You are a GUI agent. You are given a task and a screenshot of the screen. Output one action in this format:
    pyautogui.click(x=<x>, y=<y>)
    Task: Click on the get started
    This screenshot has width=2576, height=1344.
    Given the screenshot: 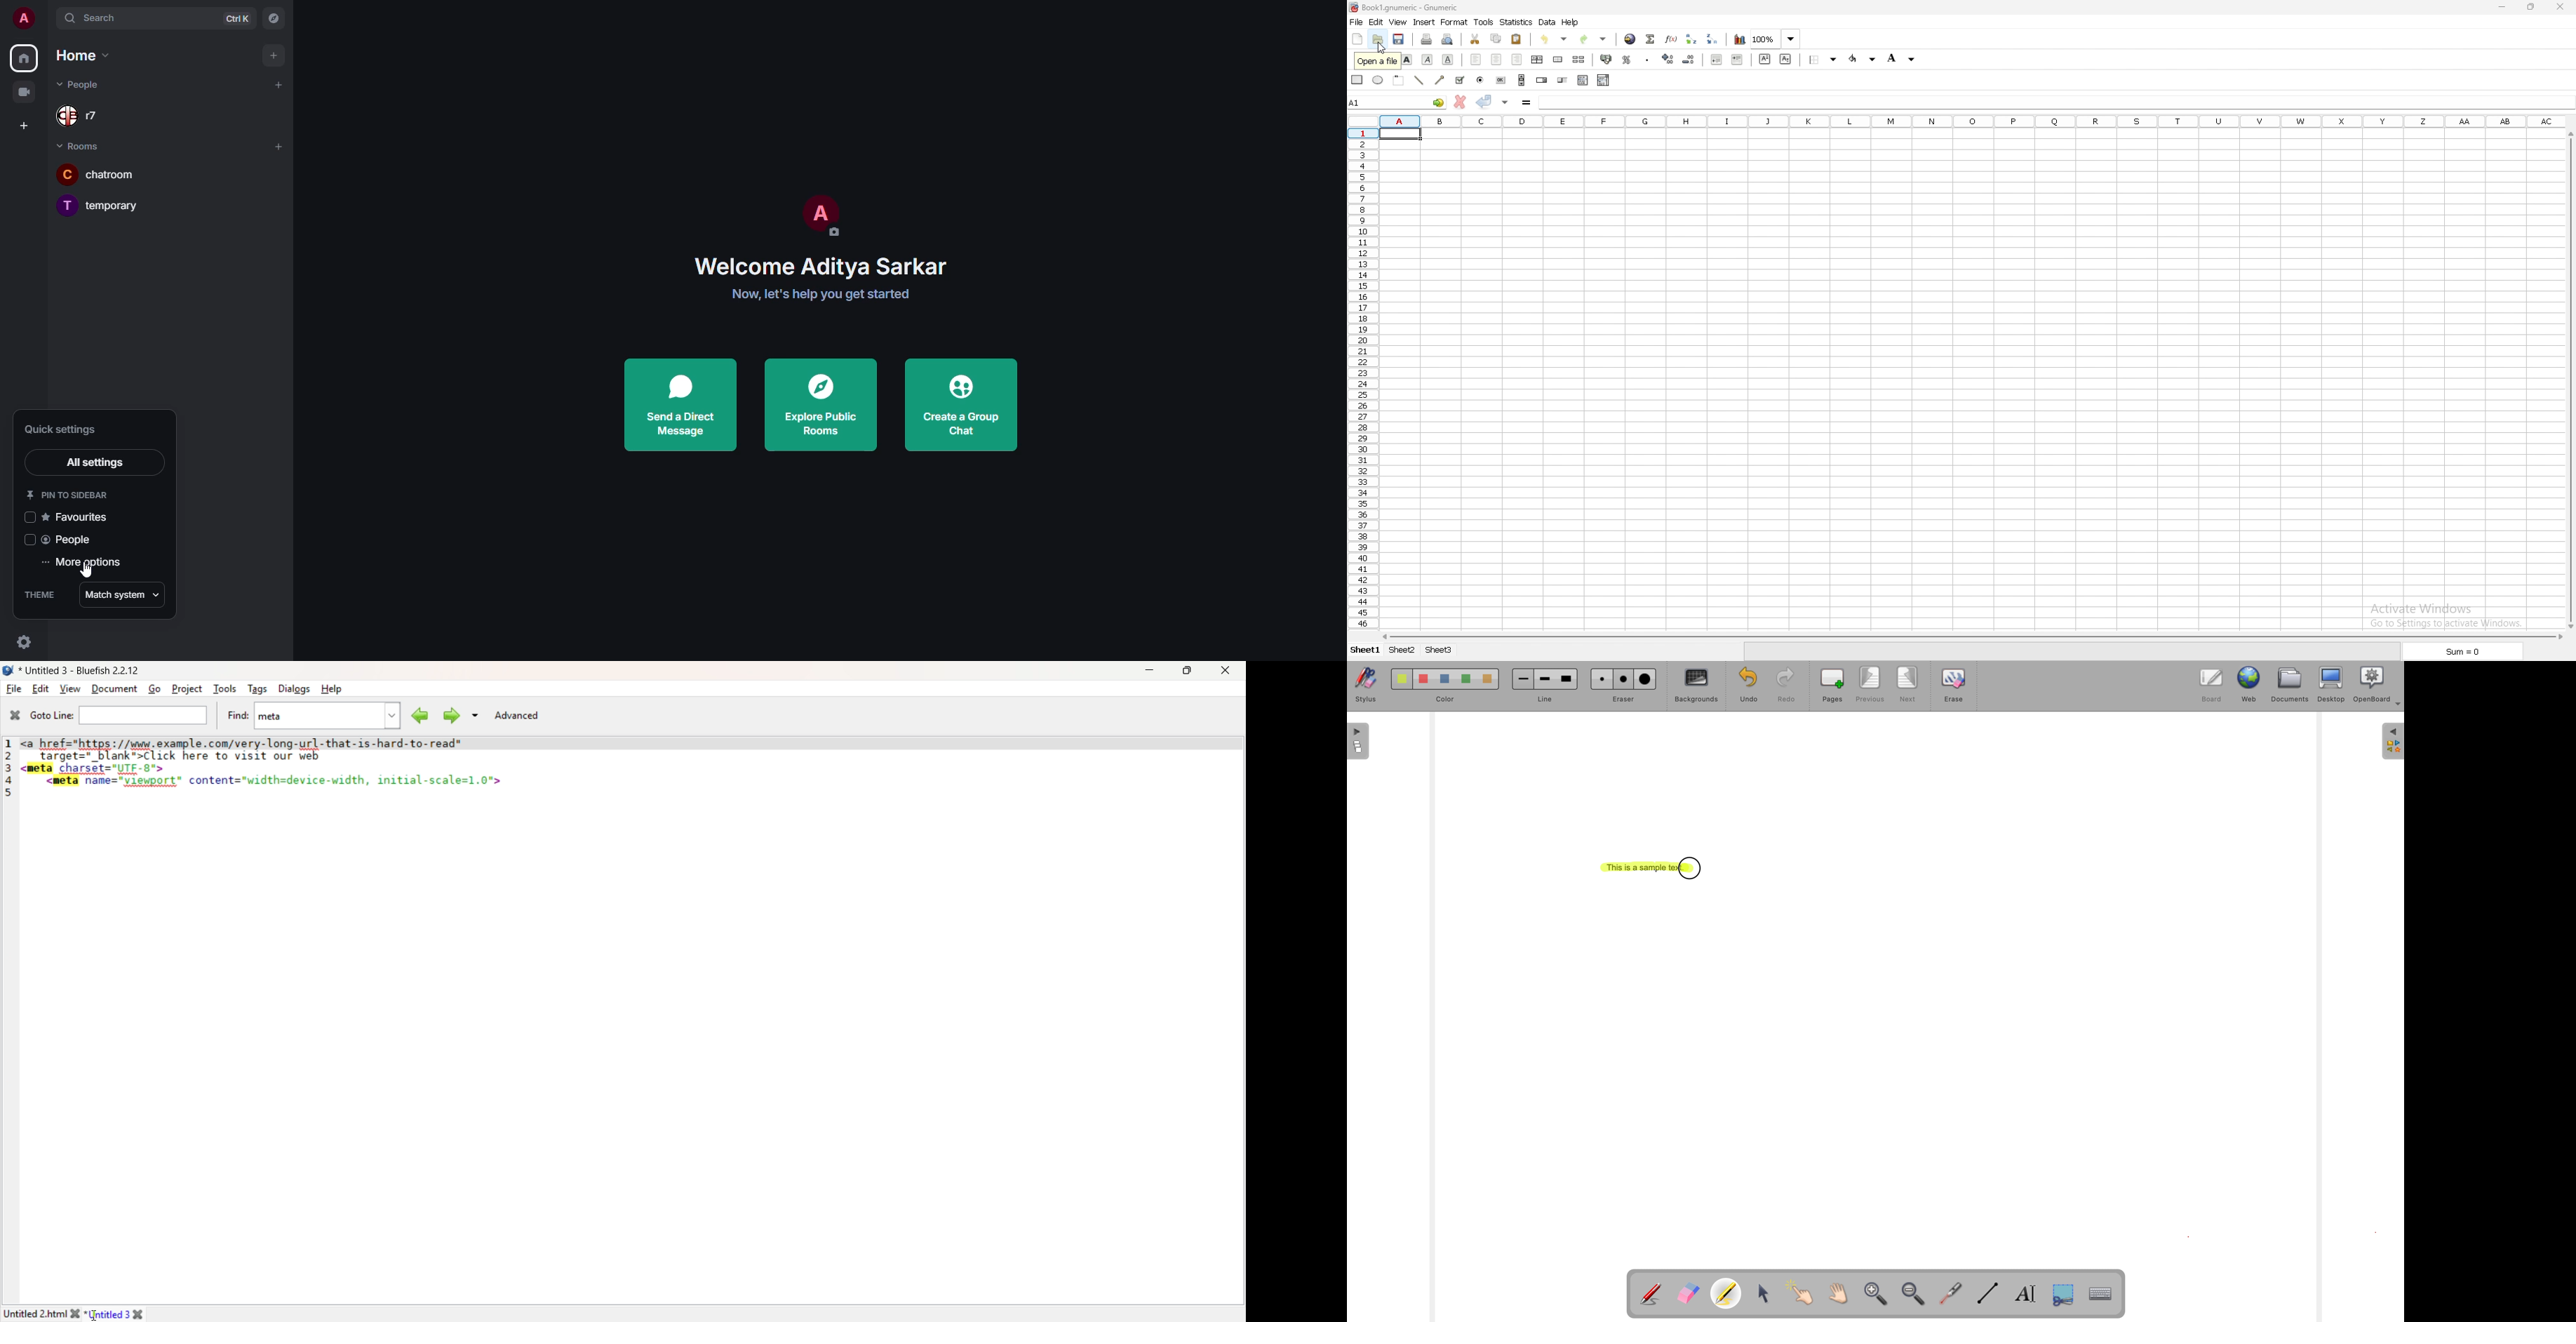 What is the action you would take?
    pyautogui.click(x=824, y=295)
    